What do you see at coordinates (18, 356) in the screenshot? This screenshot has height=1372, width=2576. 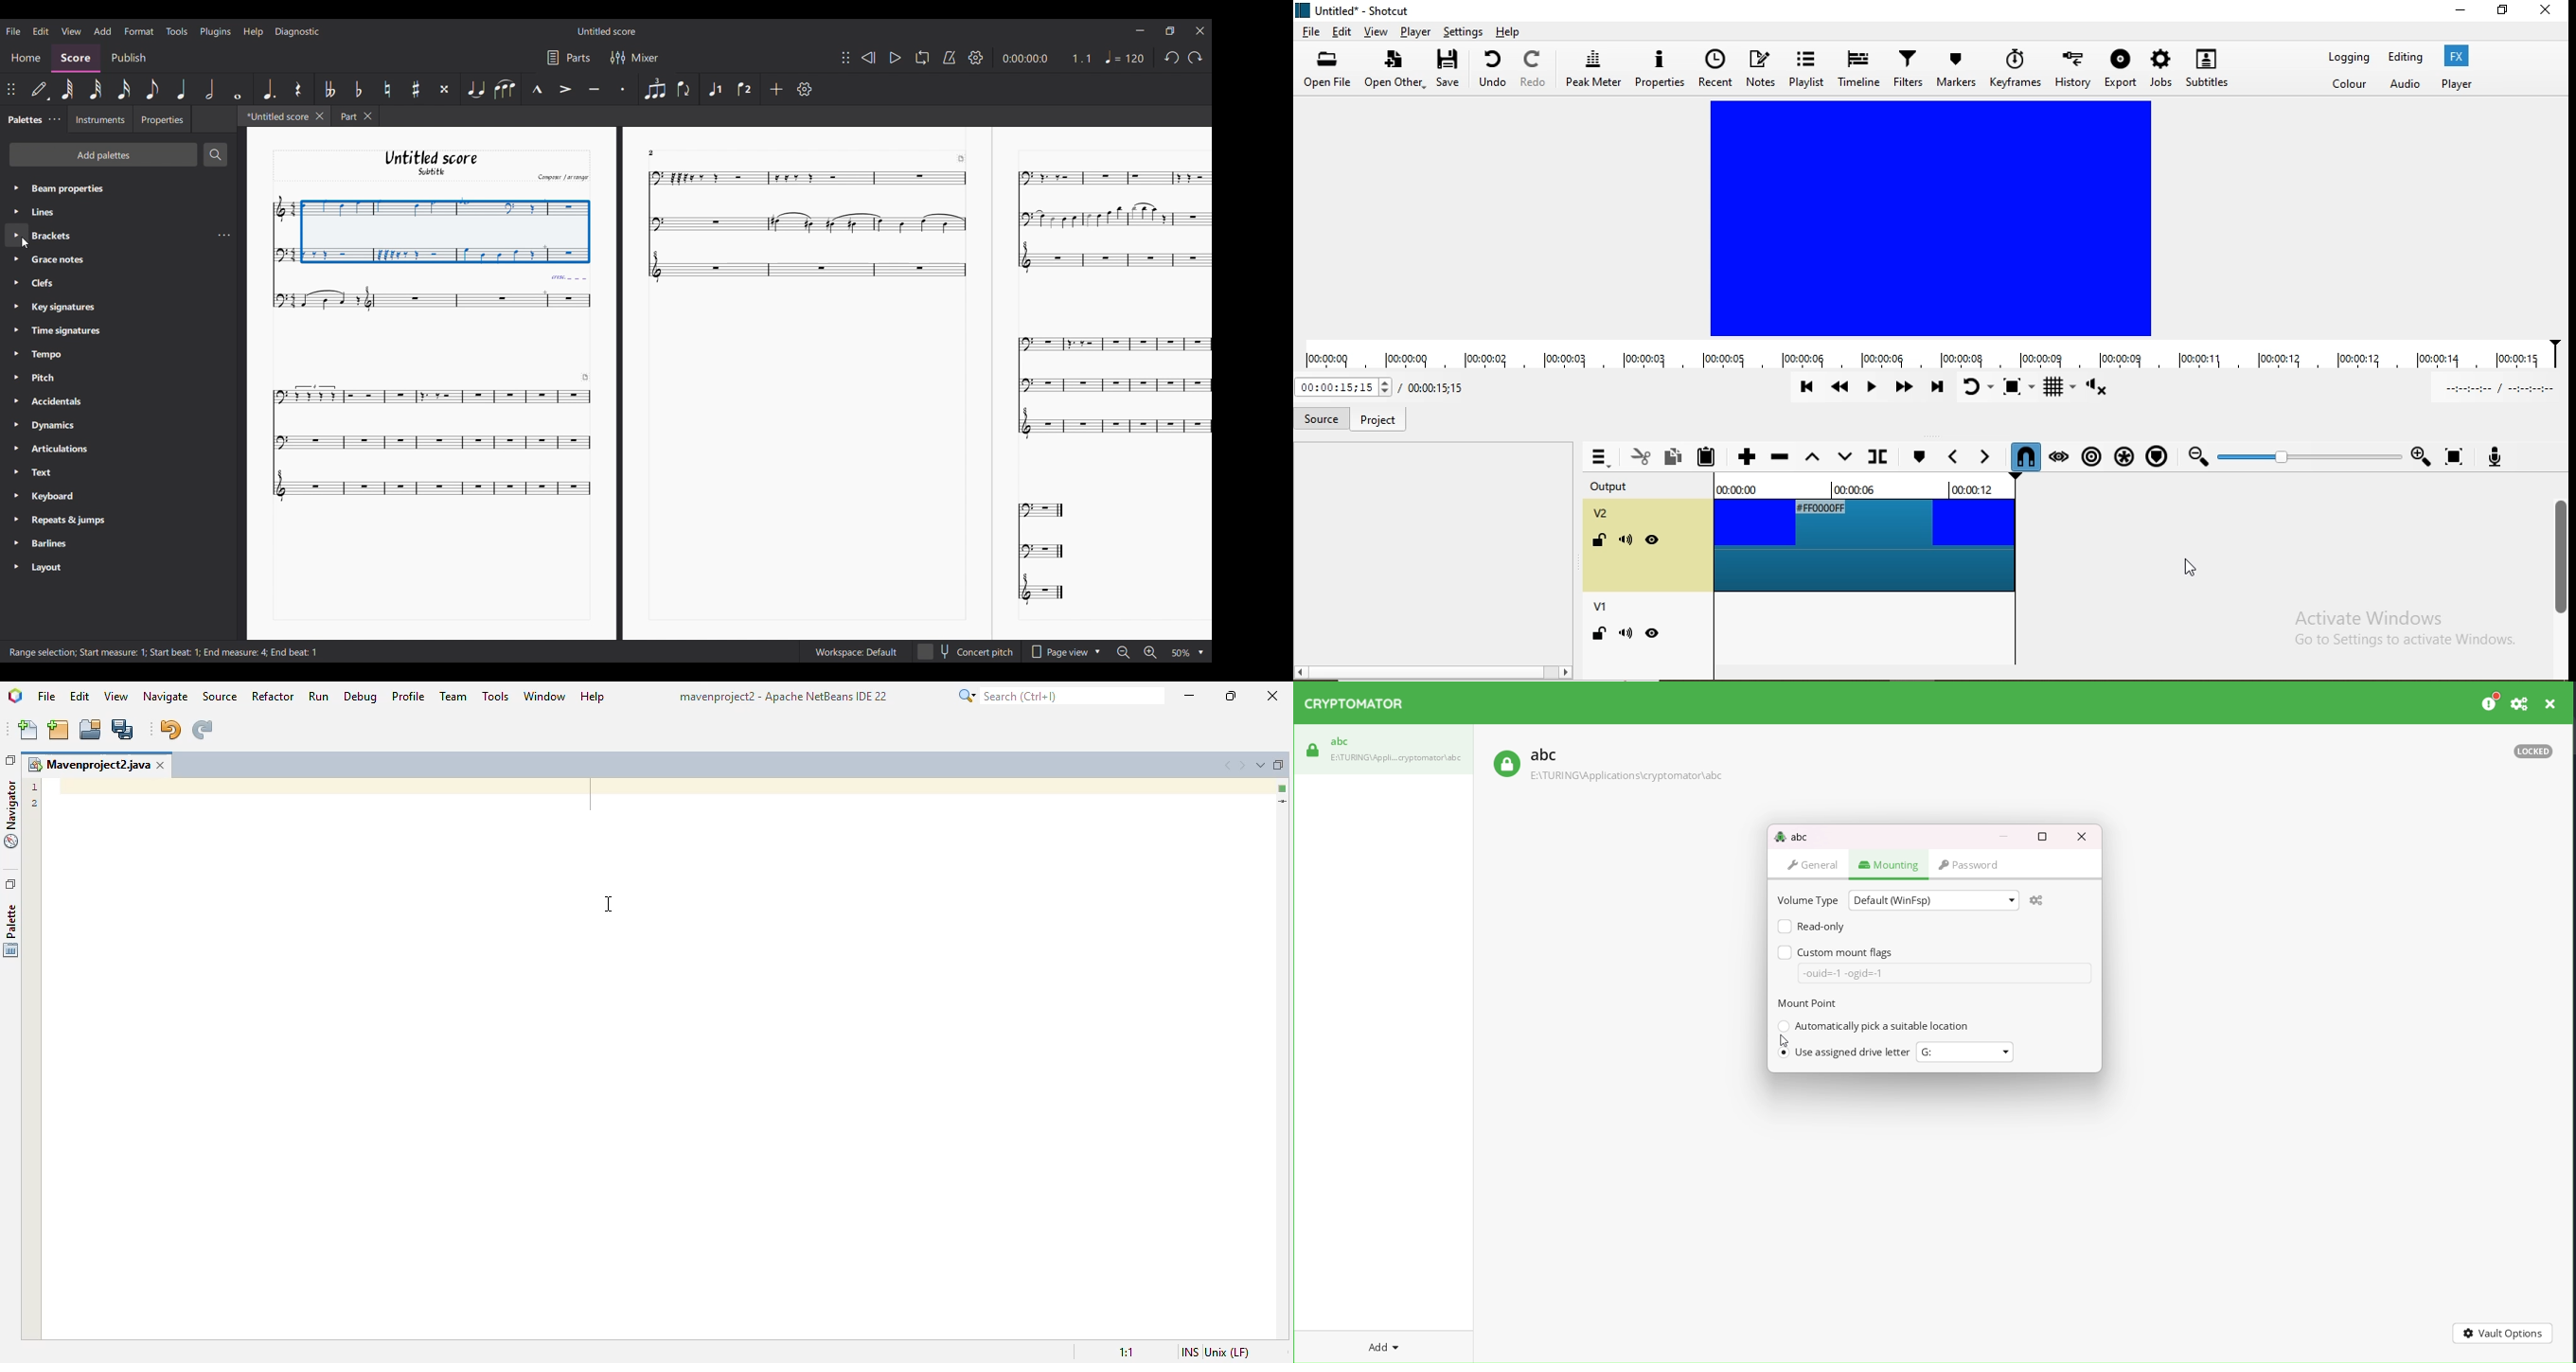 I see `` at bounding box center [18, 356].